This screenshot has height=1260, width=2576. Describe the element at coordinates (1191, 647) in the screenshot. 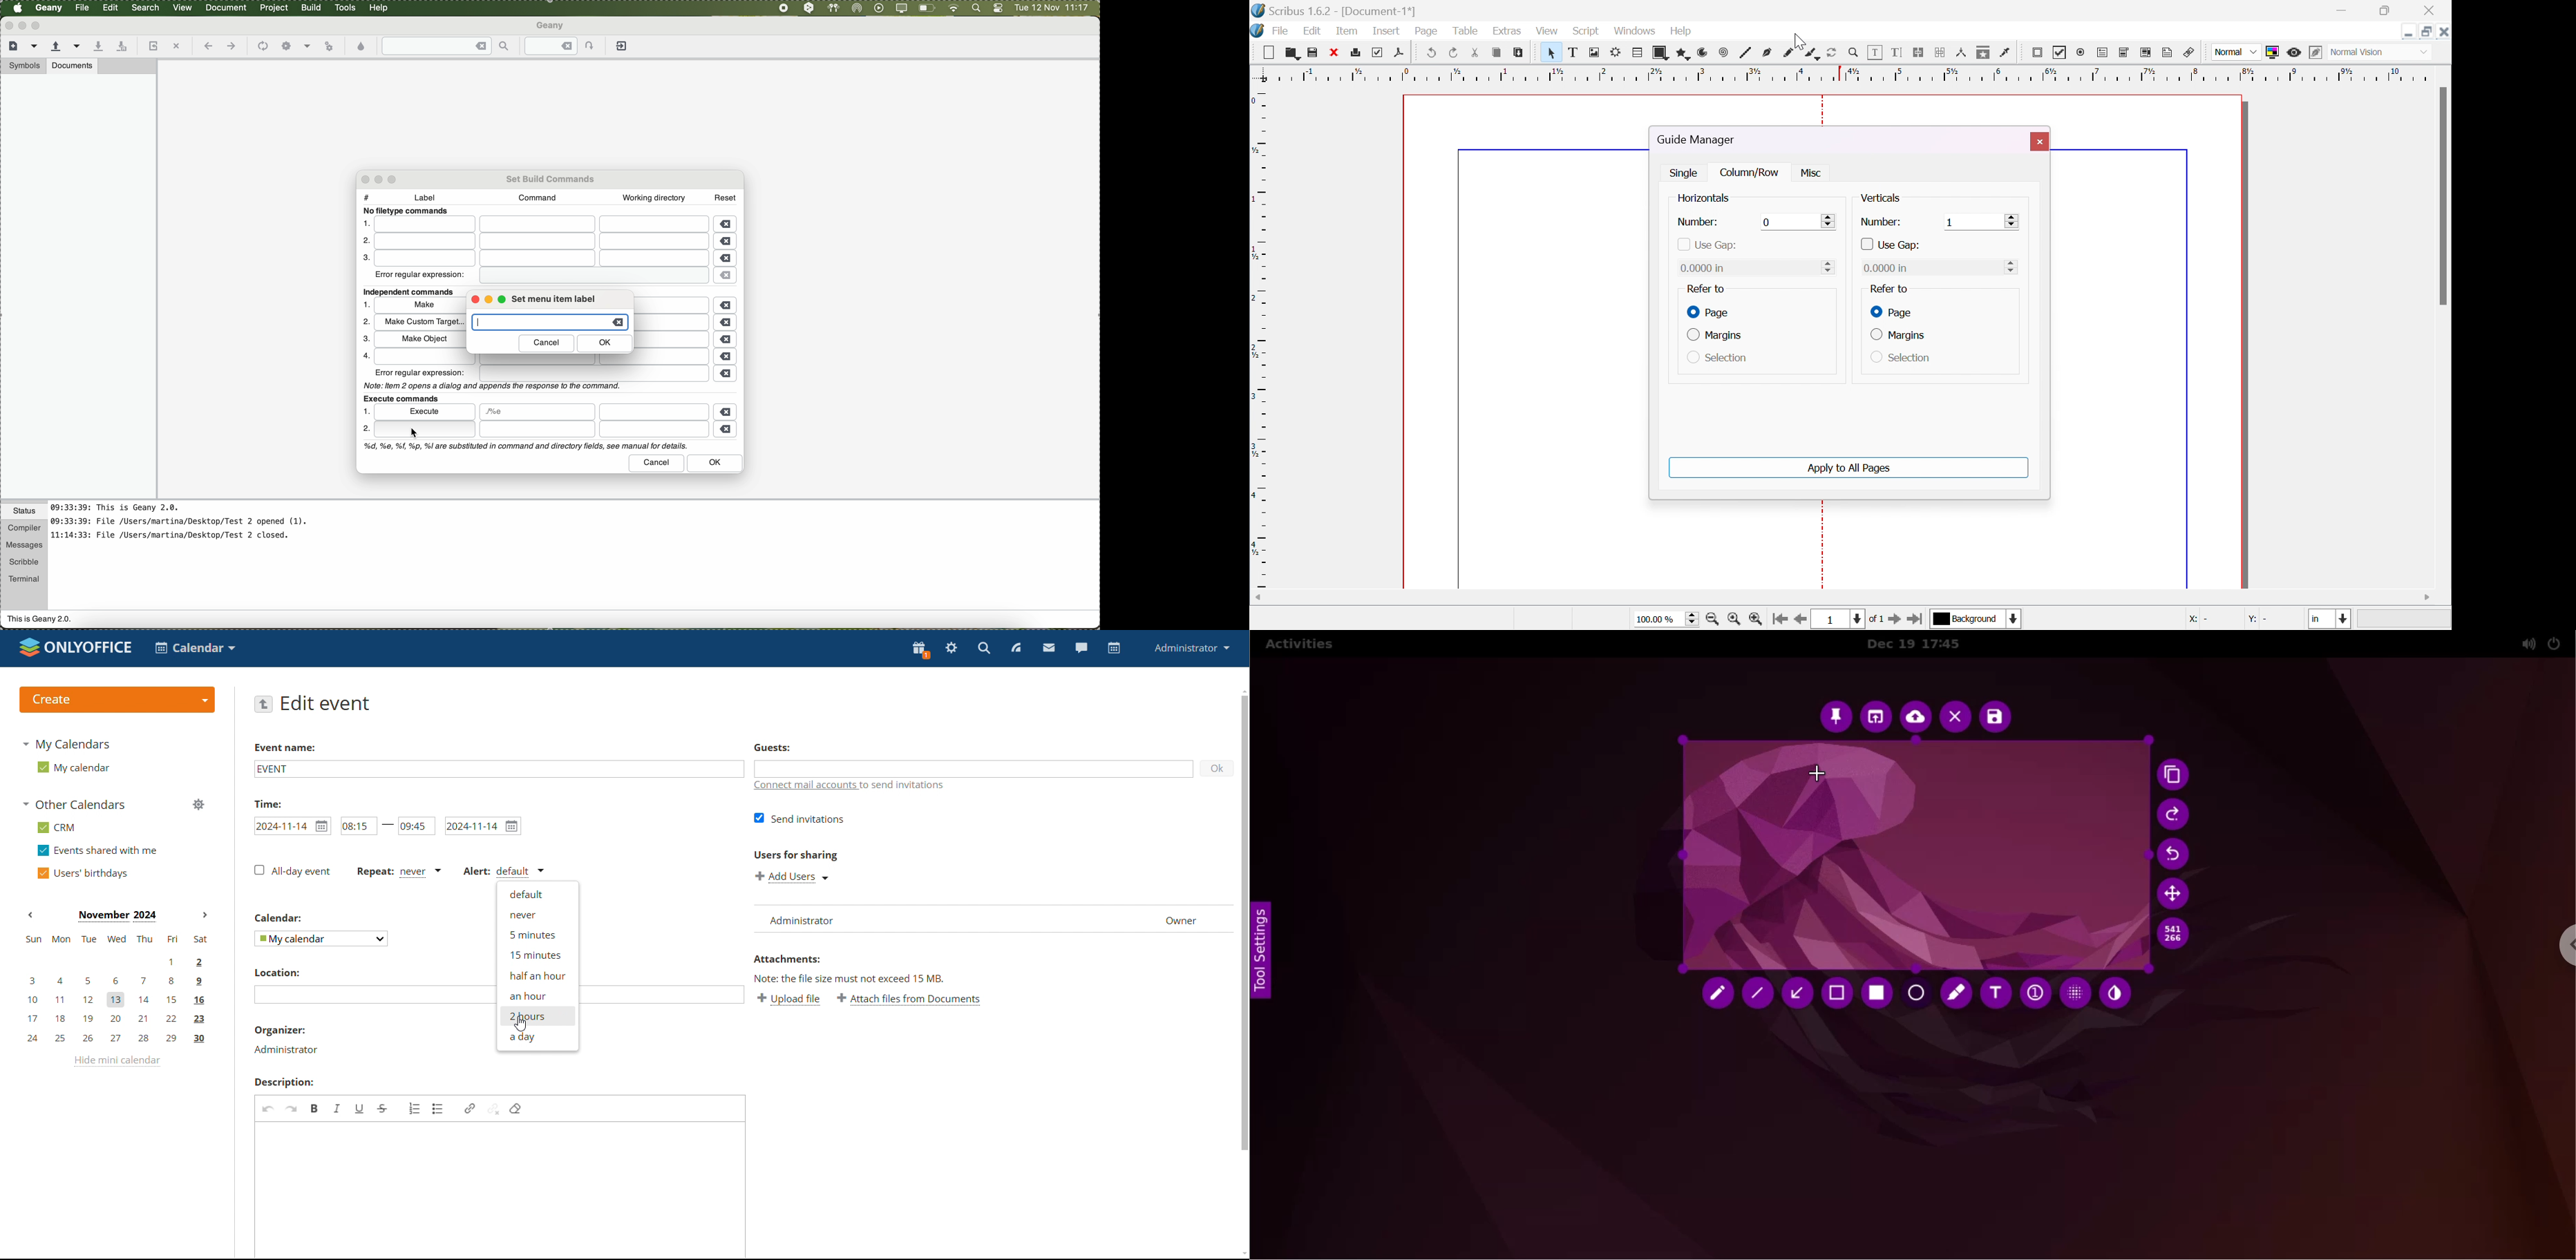

I see `administrator` at that location.